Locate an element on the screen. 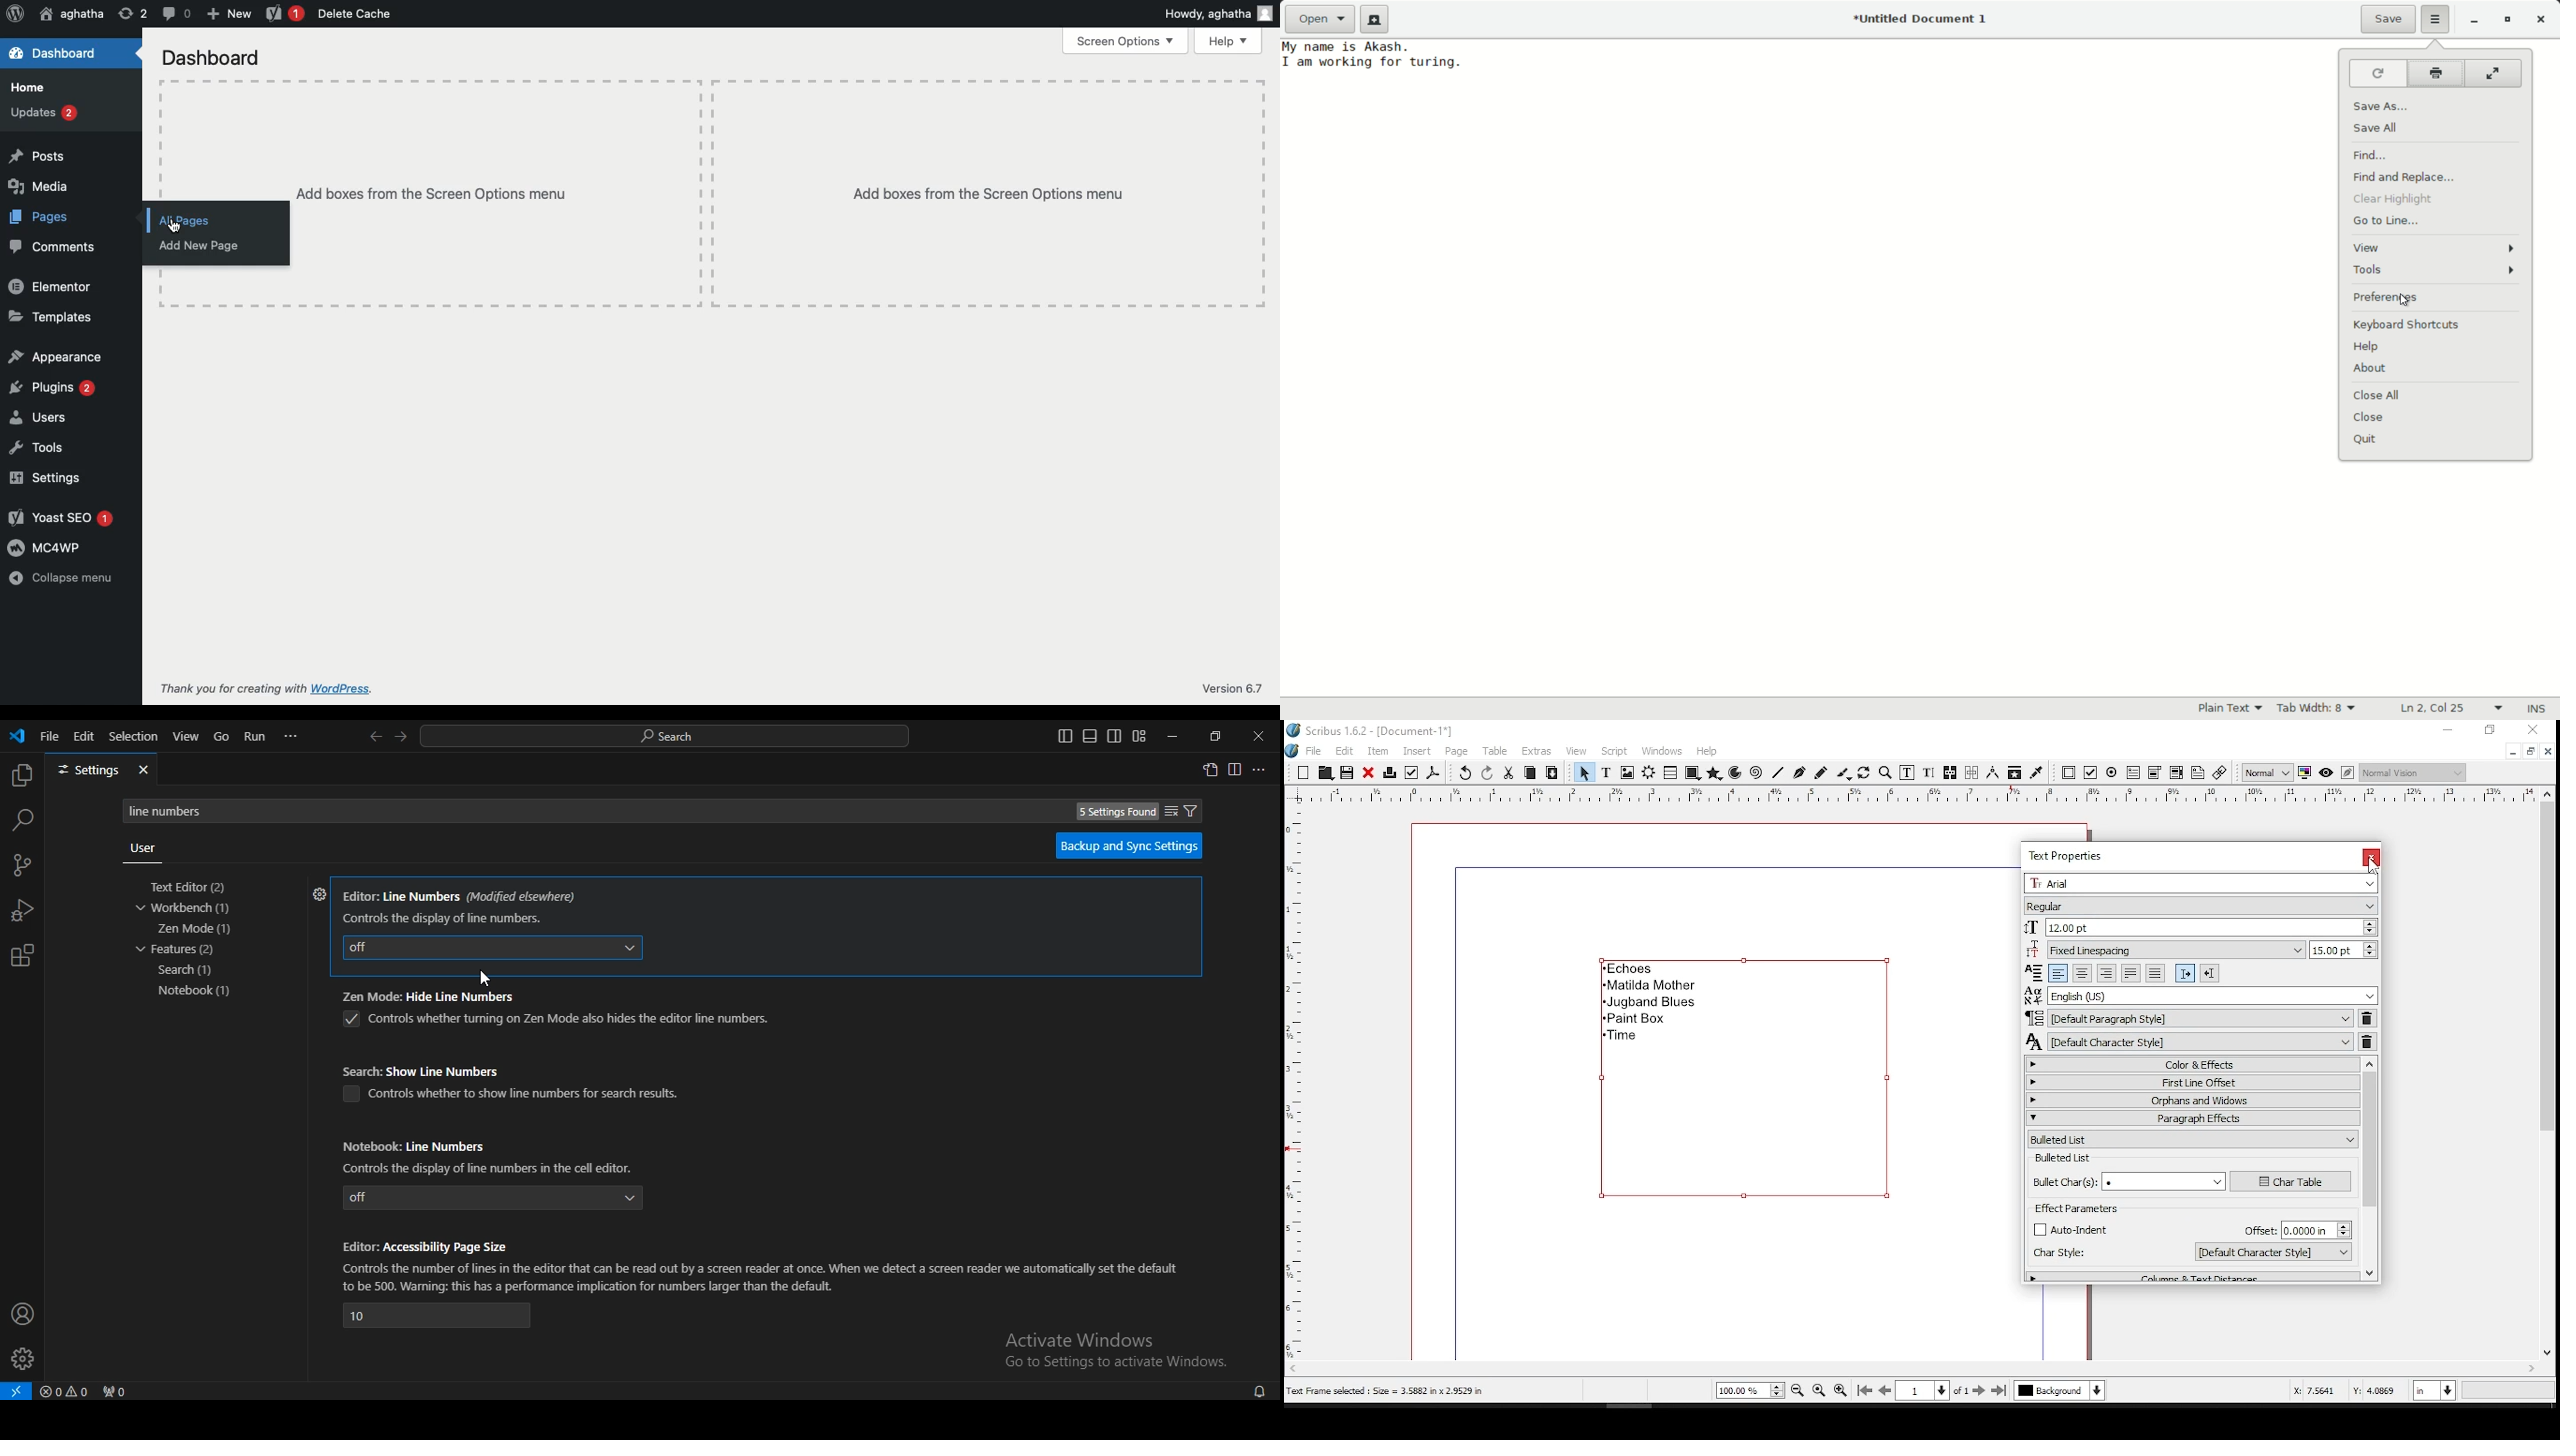 Image resolution: width=2576 pixels, height=1456 pixels. cut is located at coordinates (1509, 772).